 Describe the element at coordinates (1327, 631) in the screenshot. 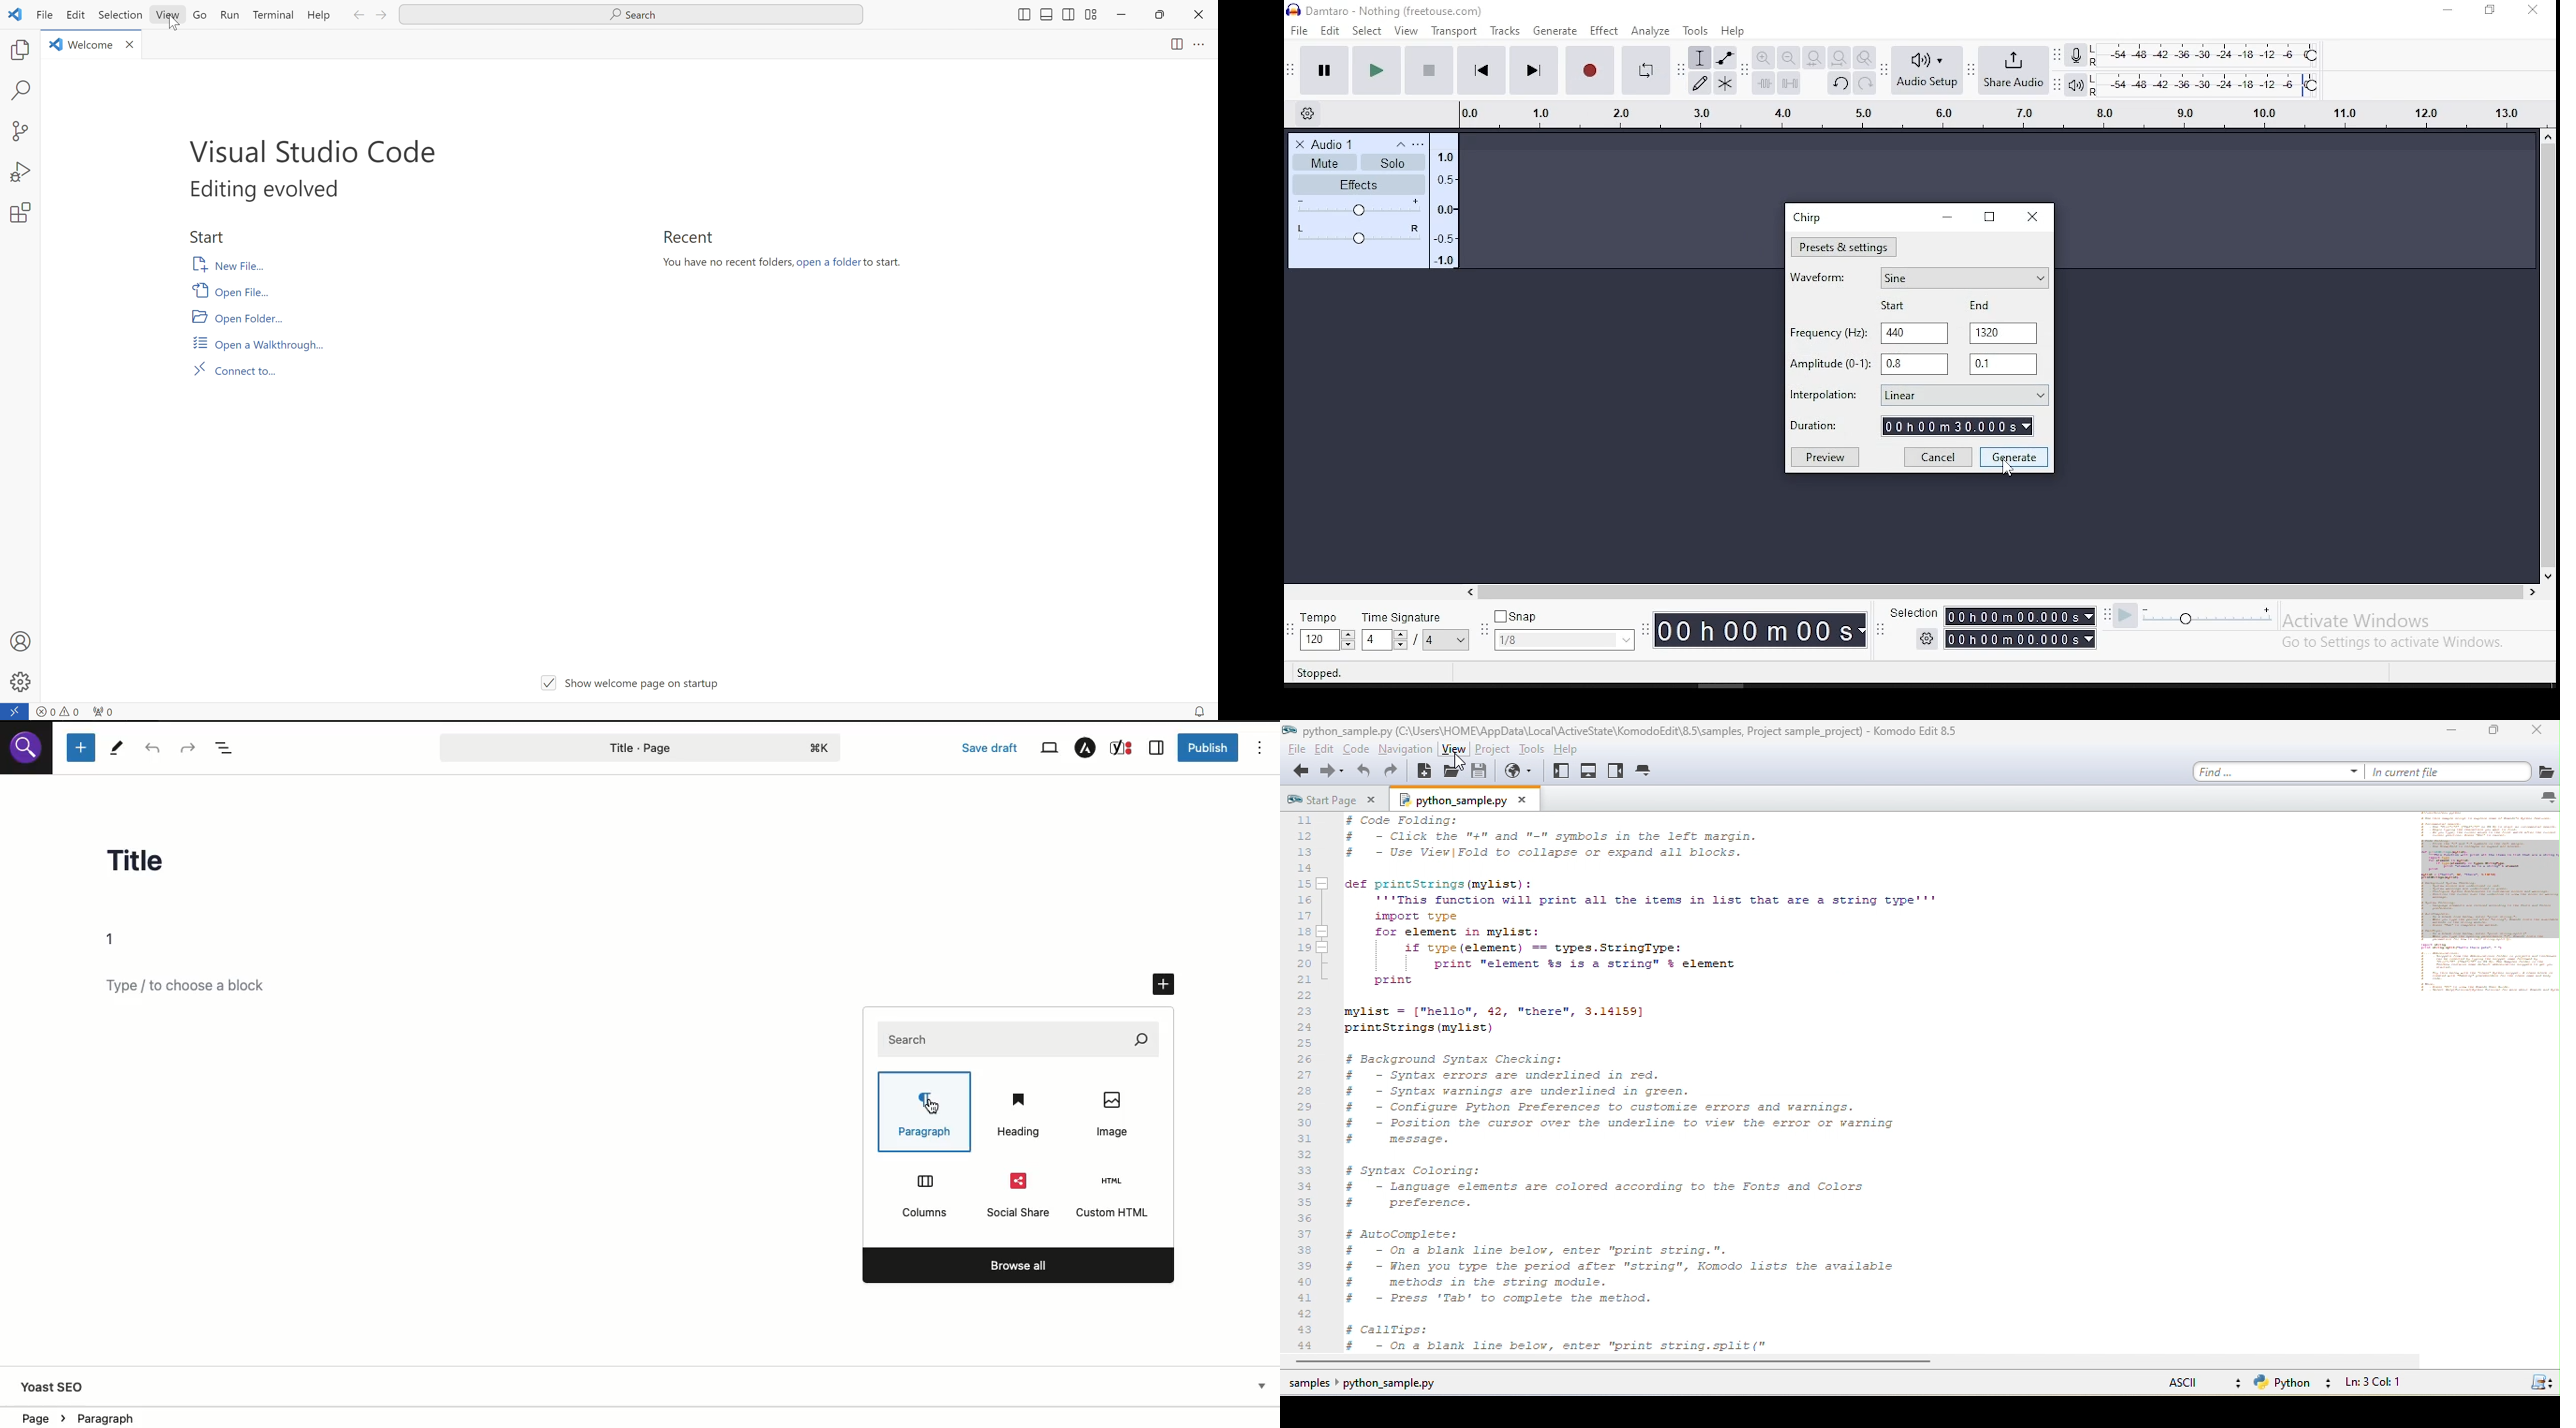

I see `tempo` at that location.